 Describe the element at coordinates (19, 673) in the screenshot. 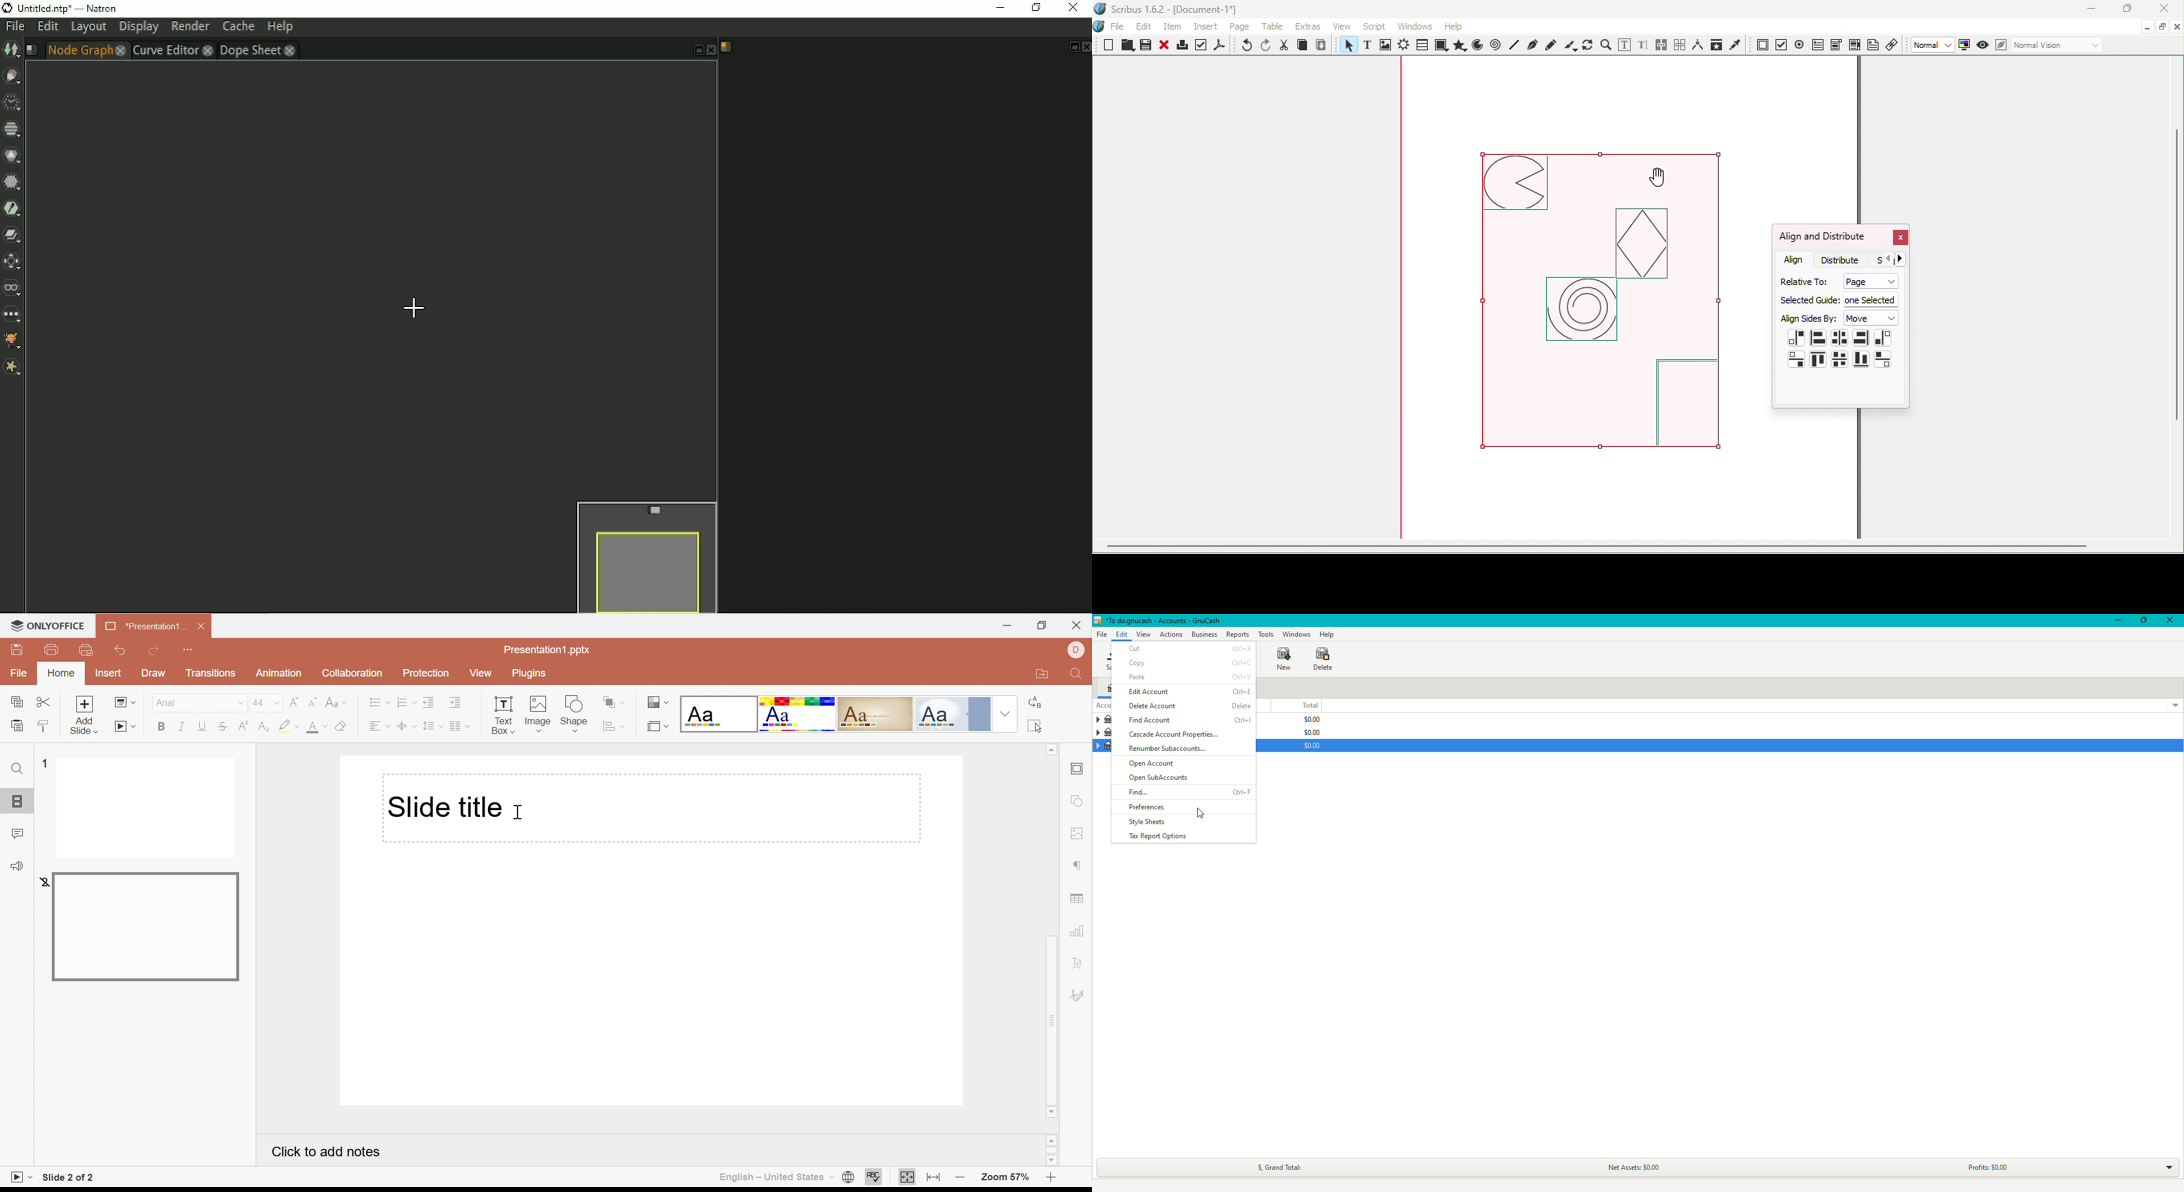

I see `File` at that location.